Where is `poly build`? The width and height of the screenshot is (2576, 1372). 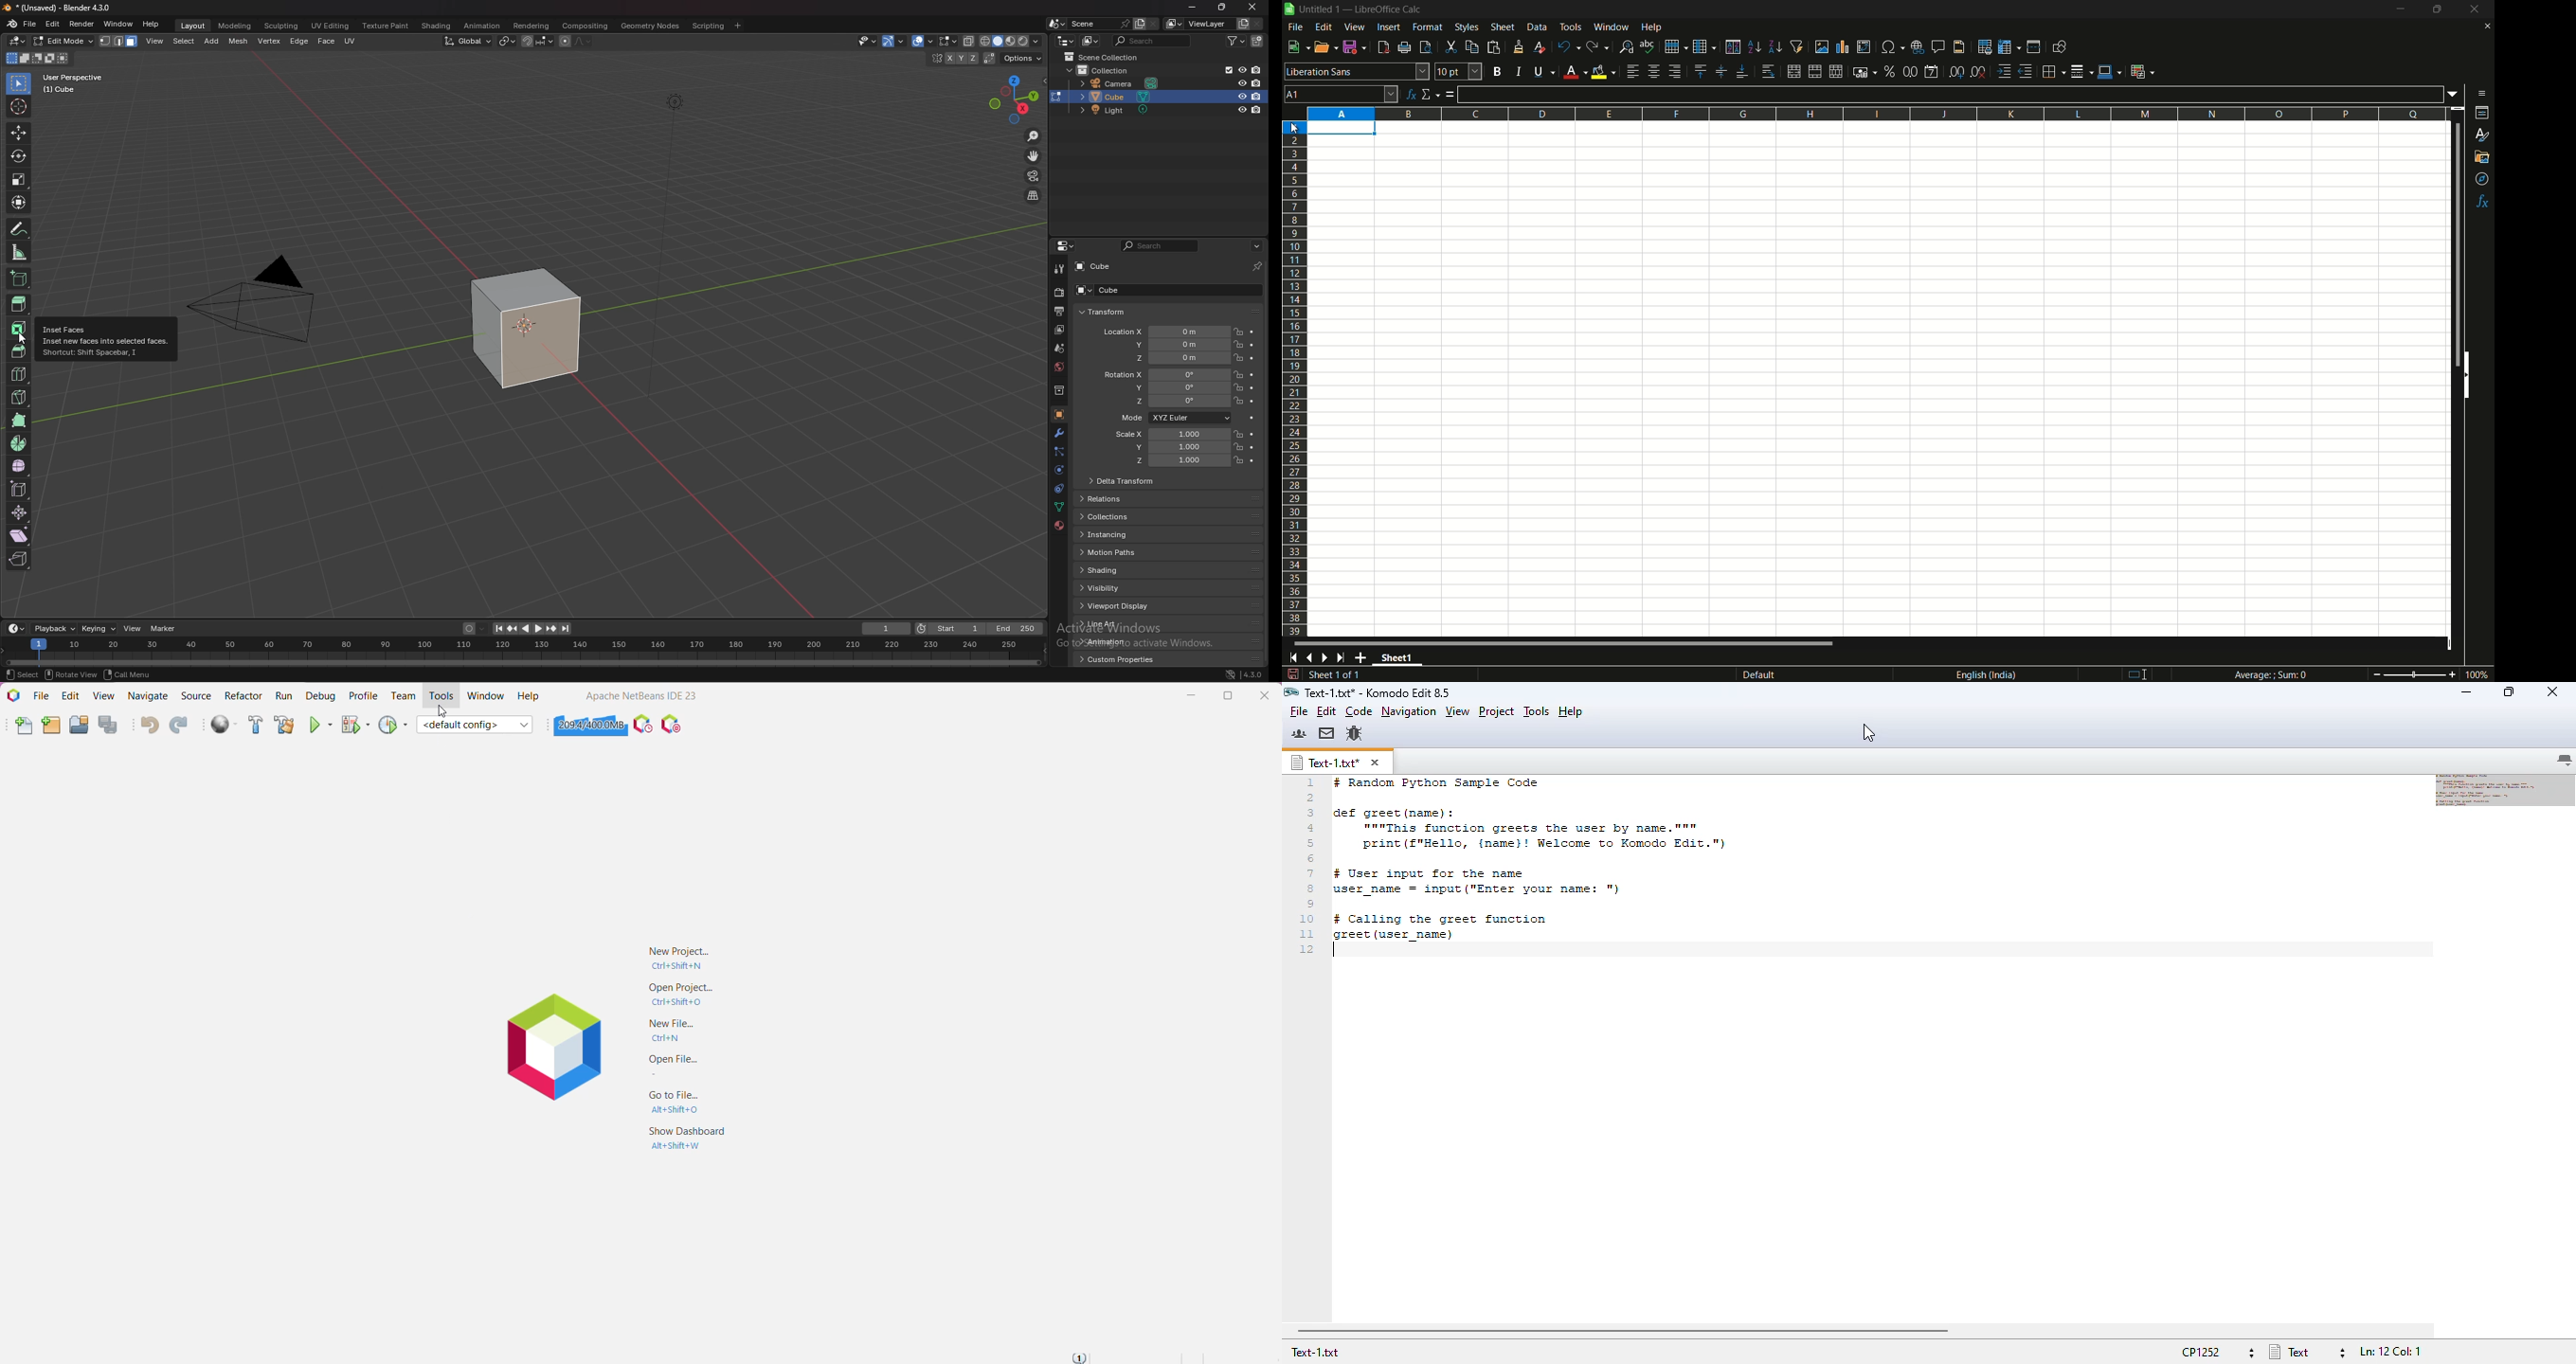
poly build is located at coordinates (20, 420).